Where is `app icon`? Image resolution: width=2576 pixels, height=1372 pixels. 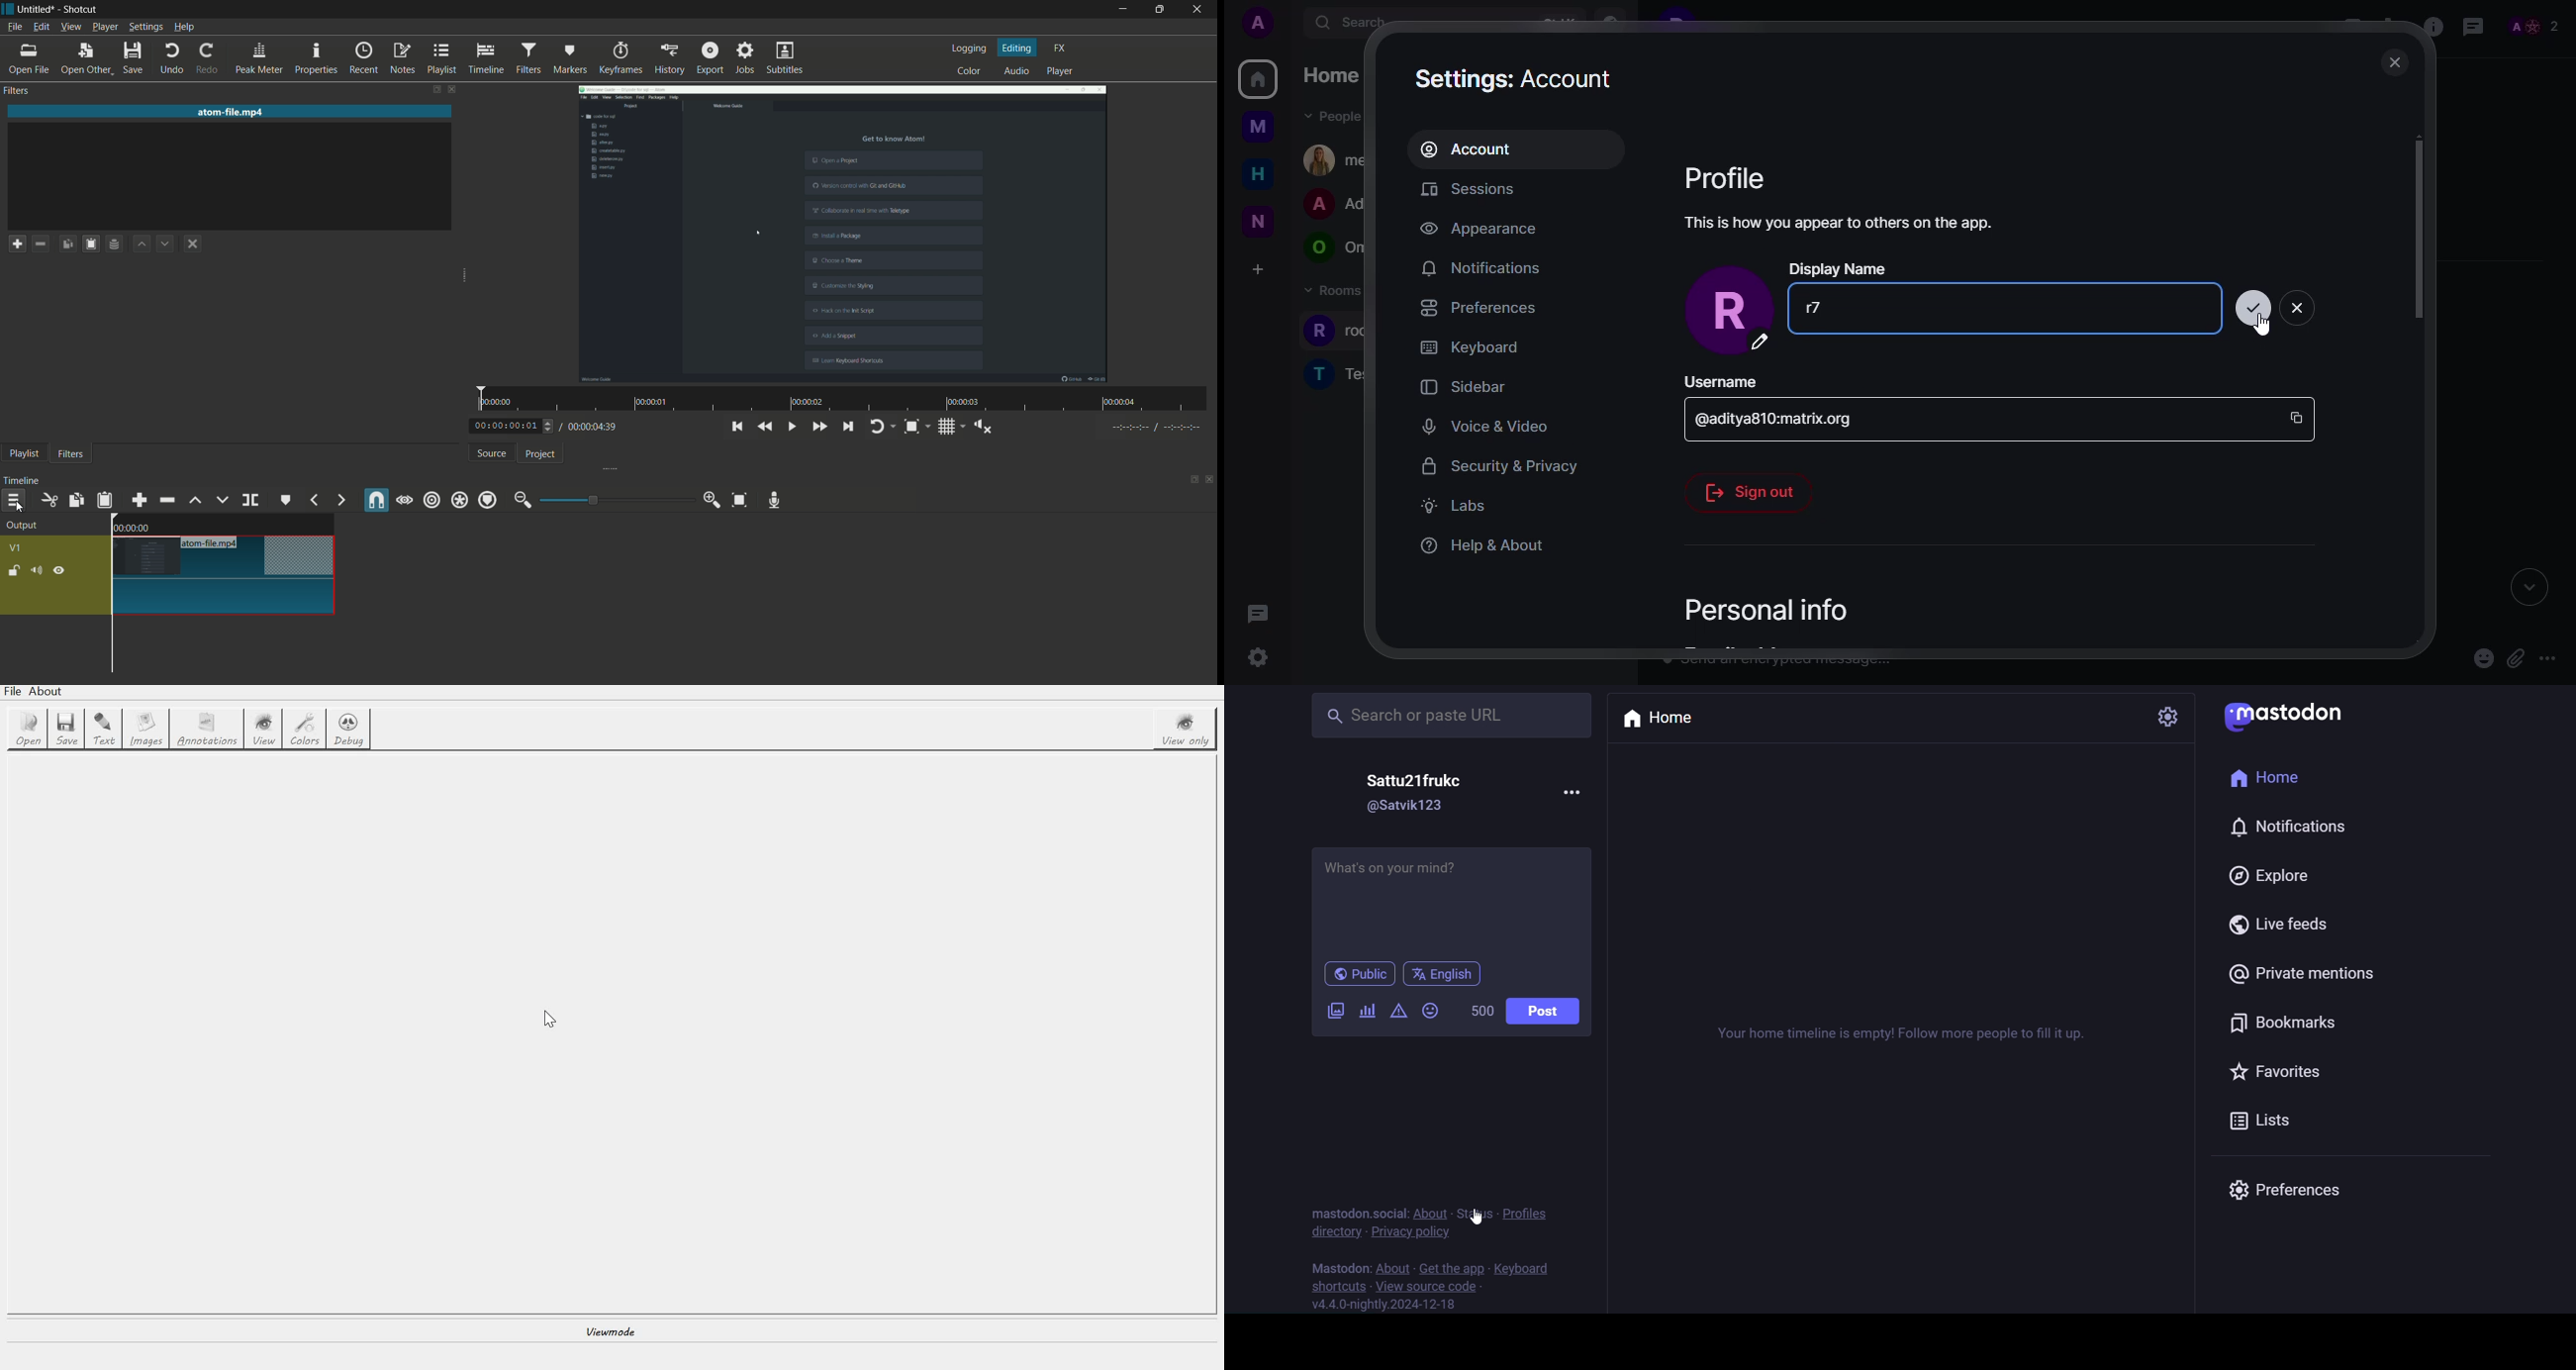 app icon is located at coordinates (8, 9).